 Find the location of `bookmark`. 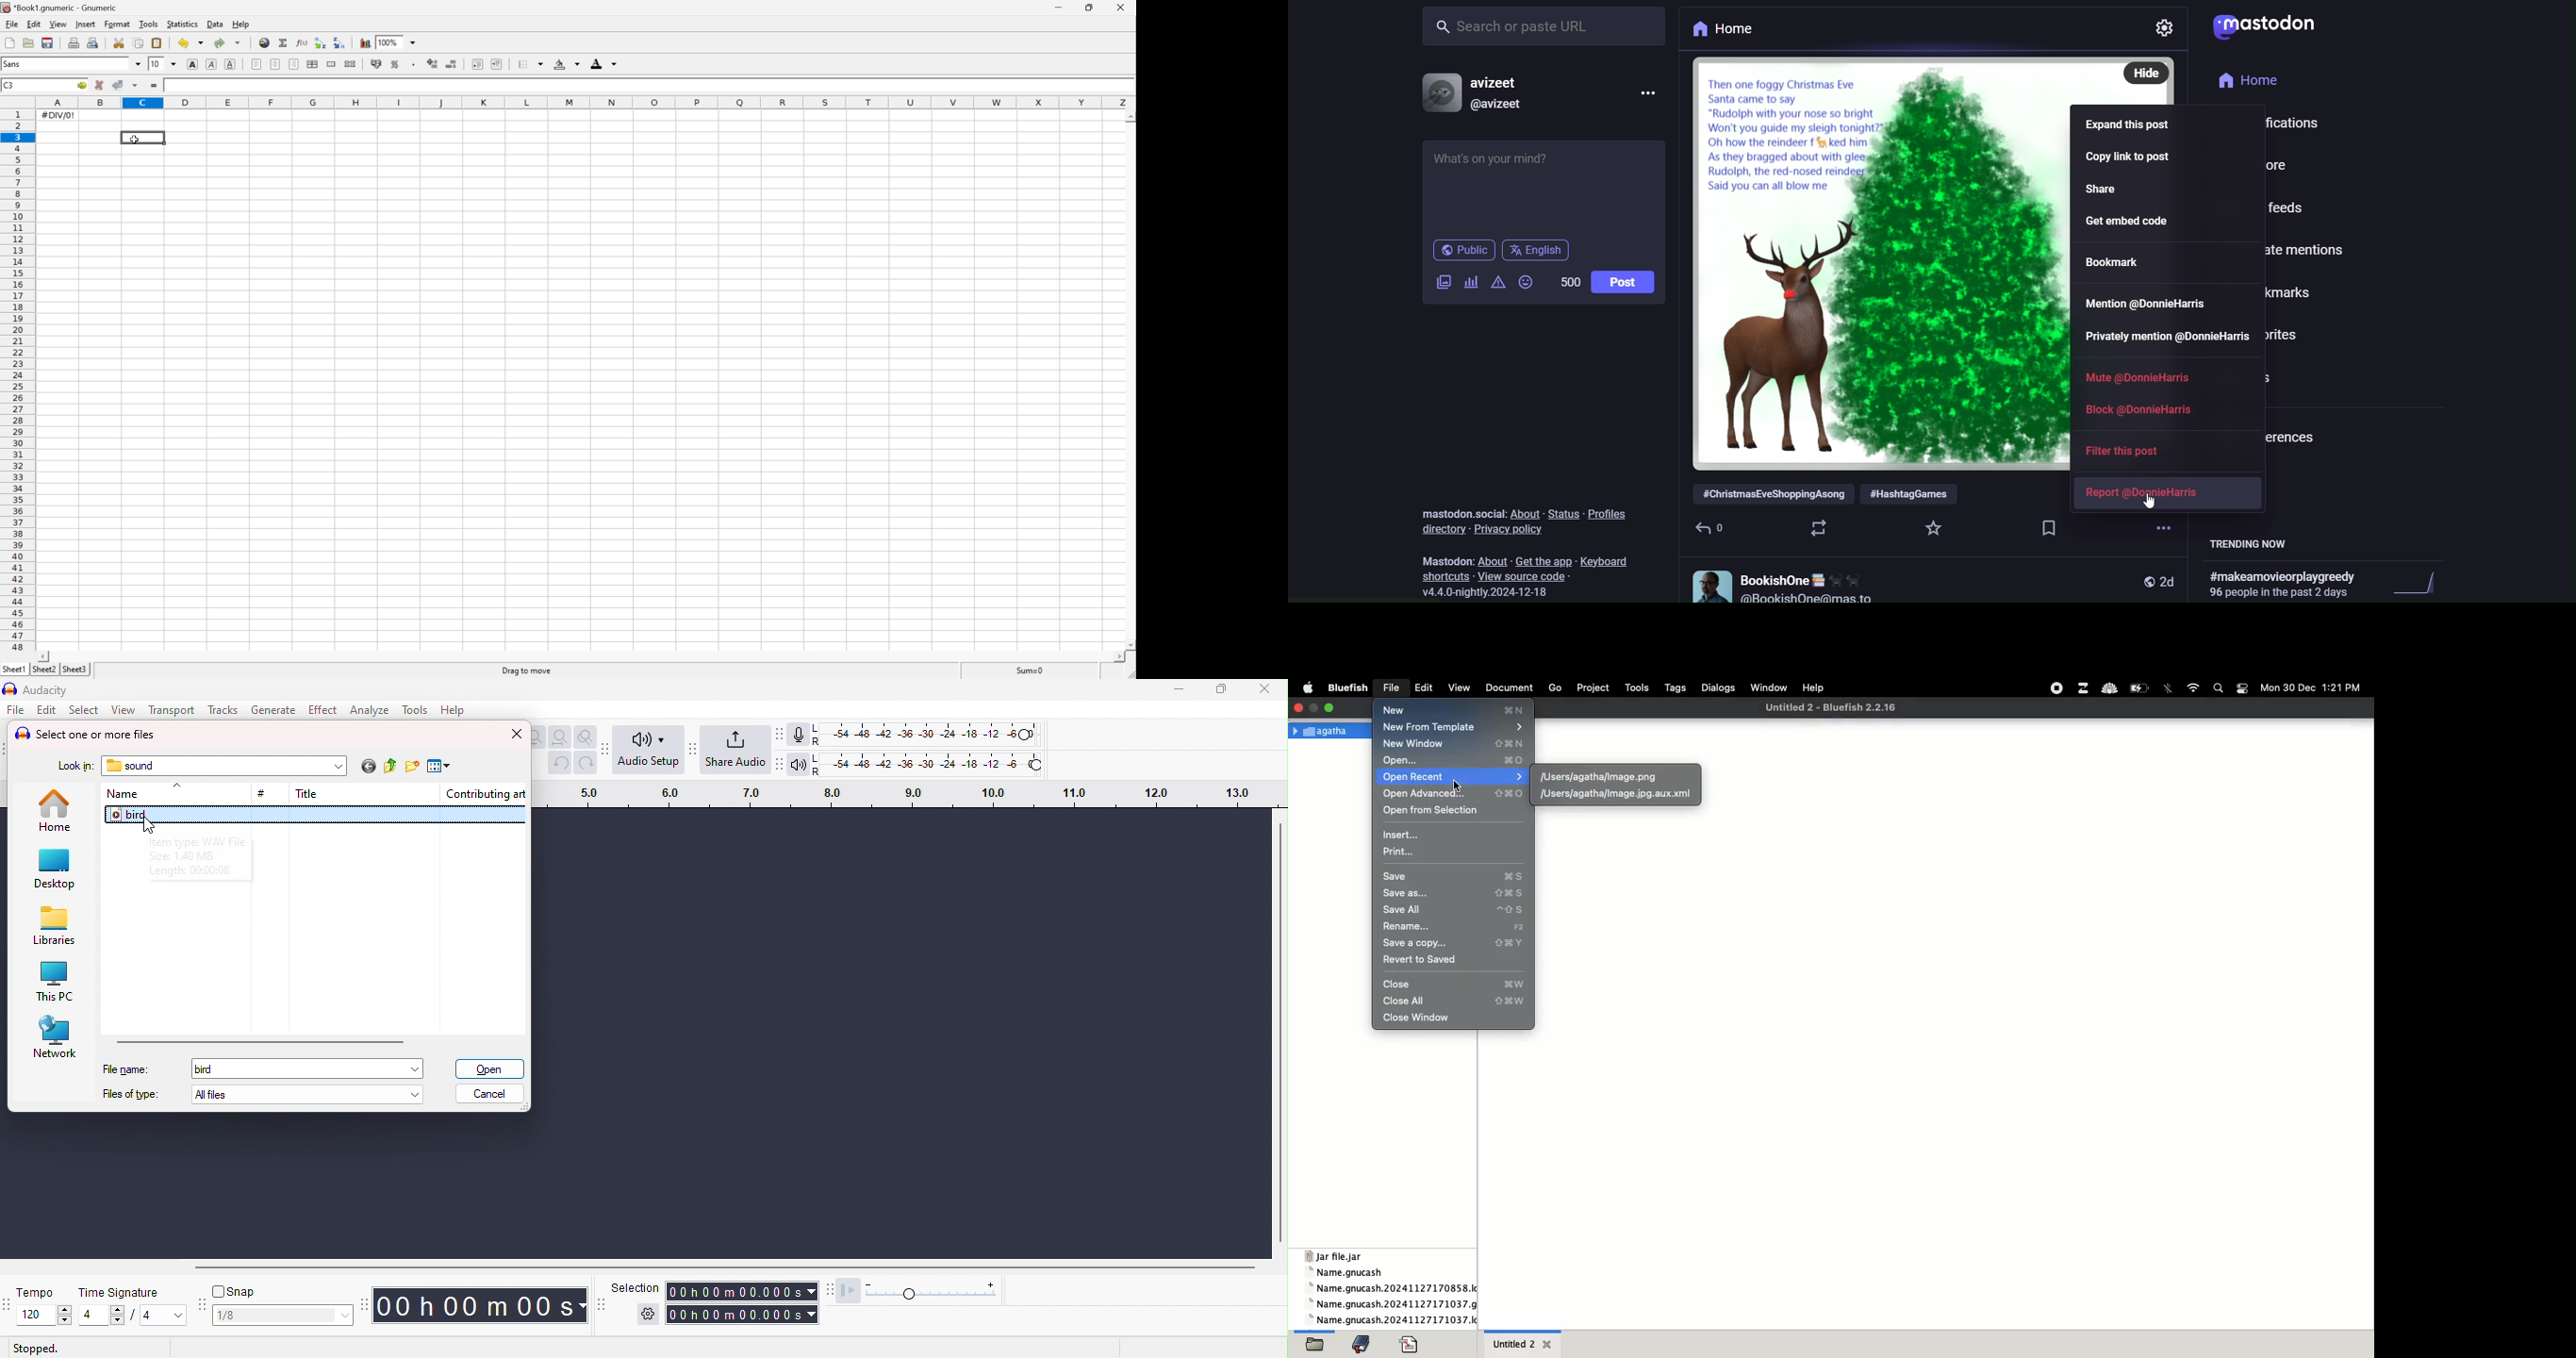

bookmark is located at coordinates (2120, 262).